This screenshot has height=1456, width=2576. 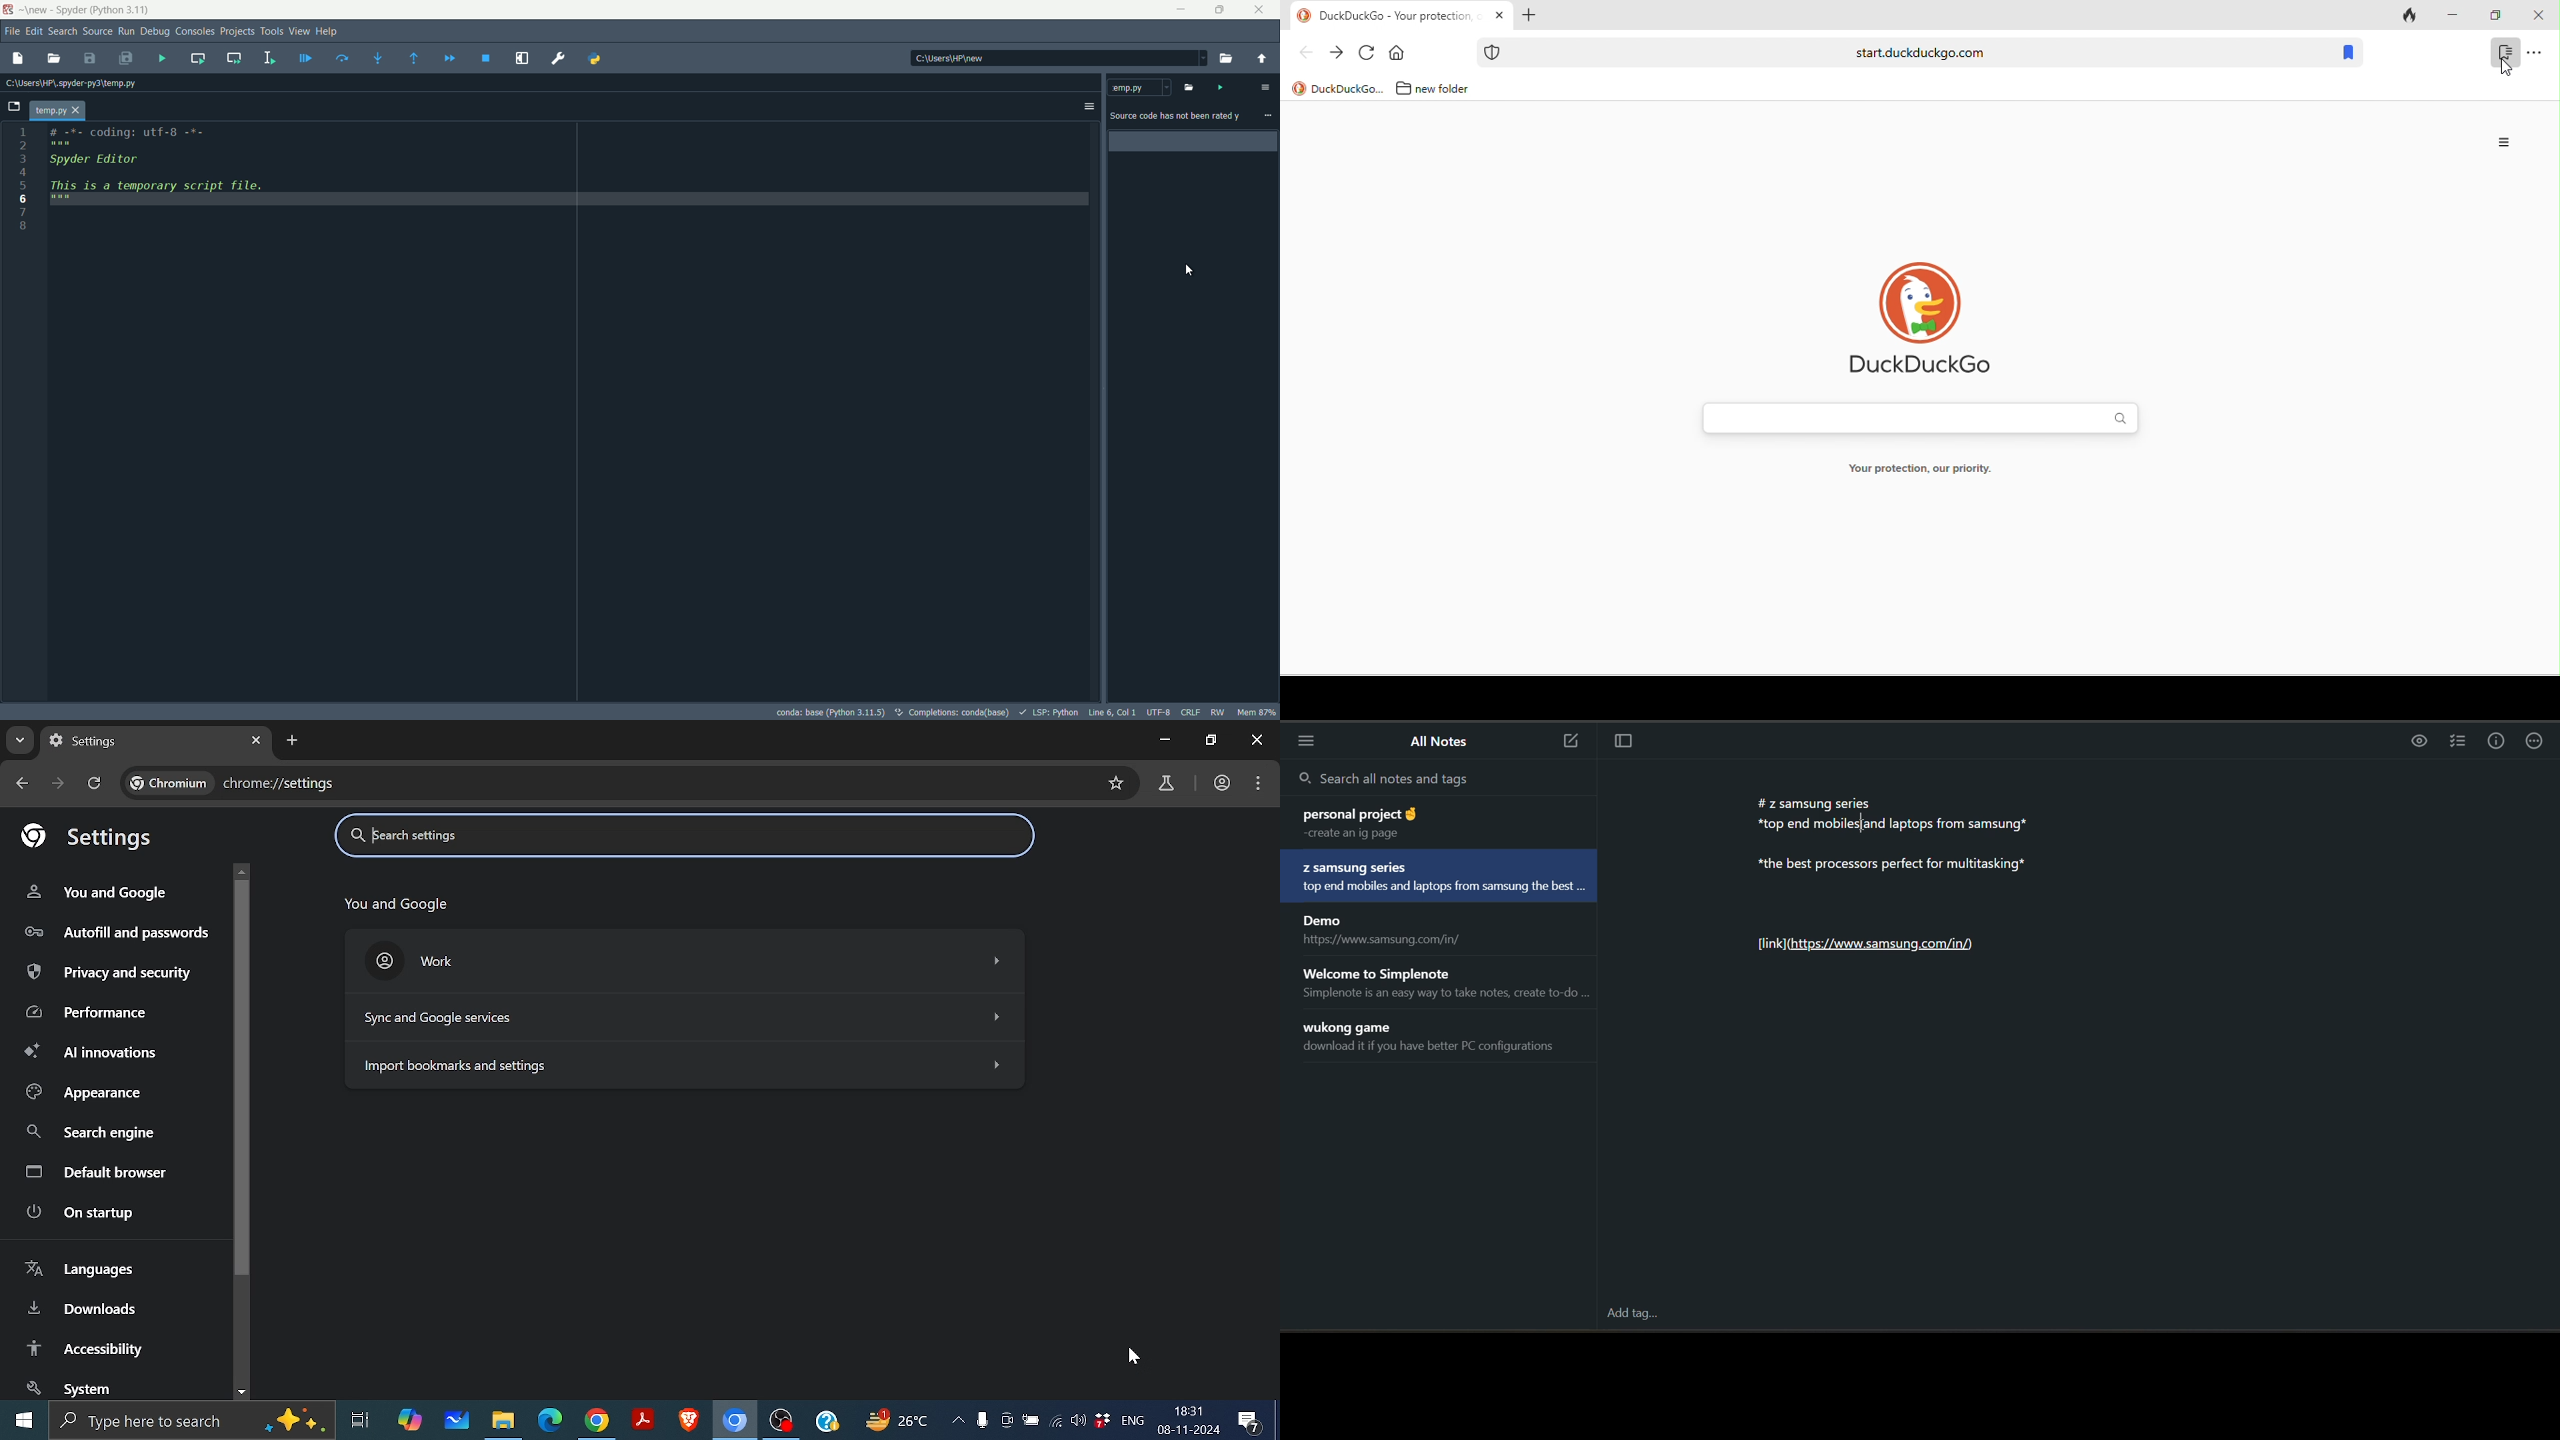 What do you see at coordinates (1443, 982) in the screenshot?
I see `note title and preview` at bounding box center [1443, 982].